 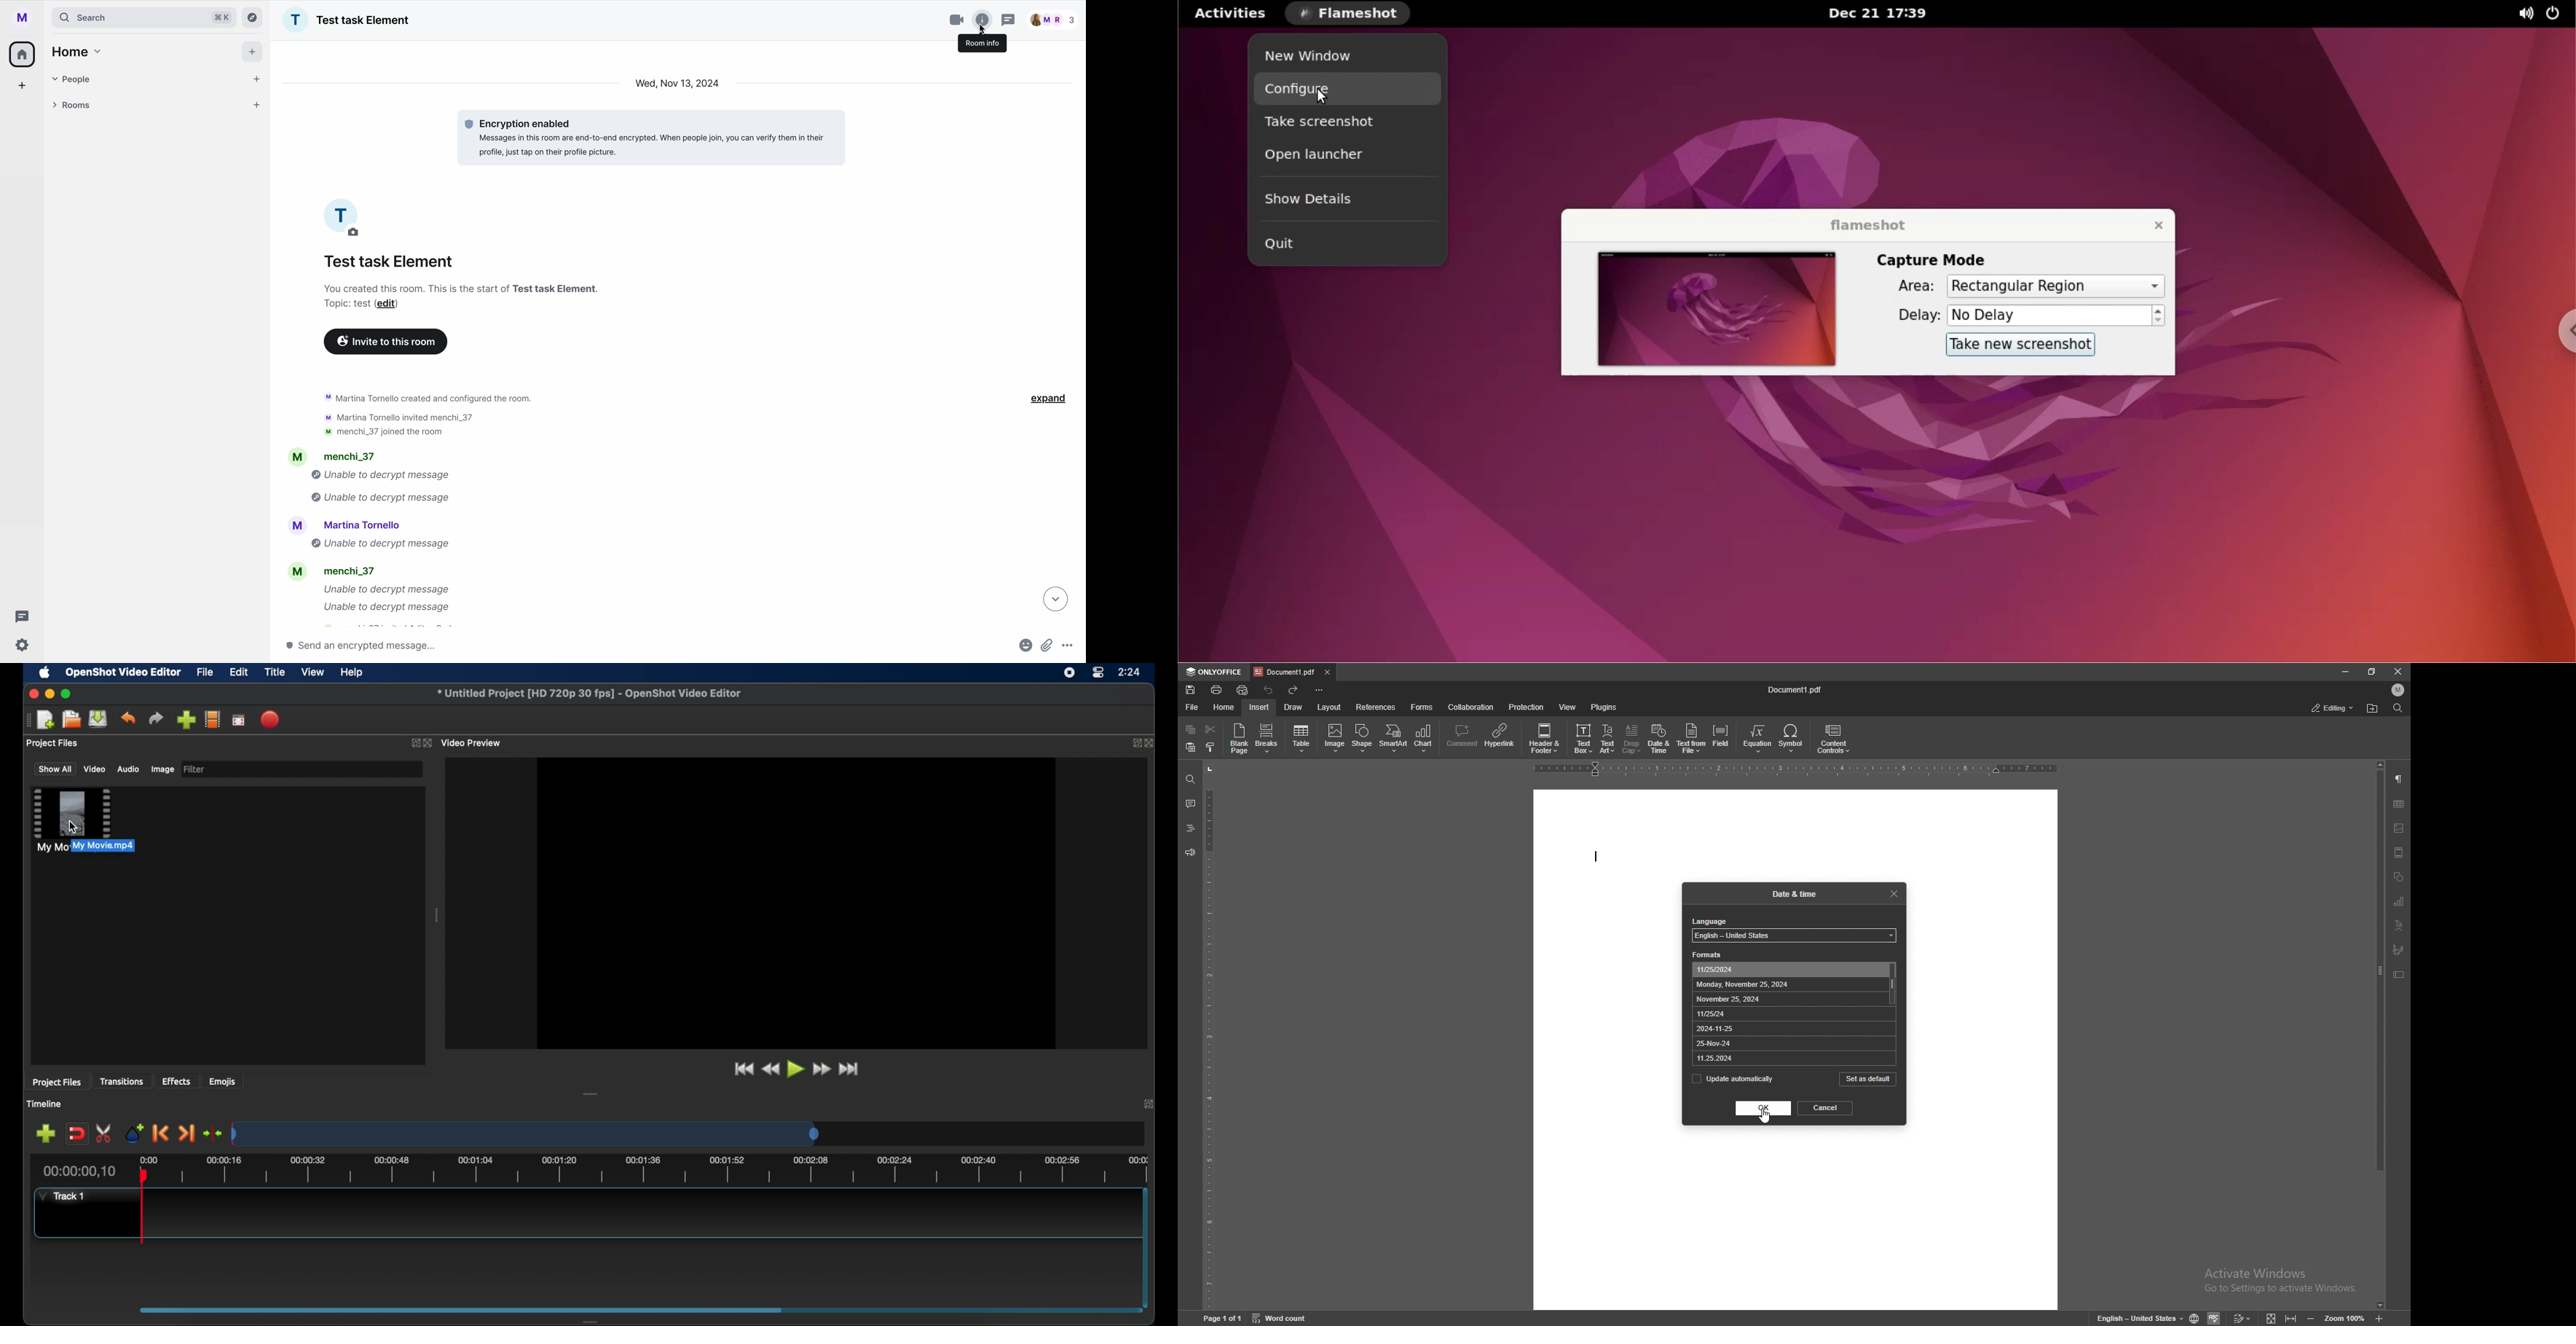 I want to click on disable snapping, so click(x=77, y=1134).